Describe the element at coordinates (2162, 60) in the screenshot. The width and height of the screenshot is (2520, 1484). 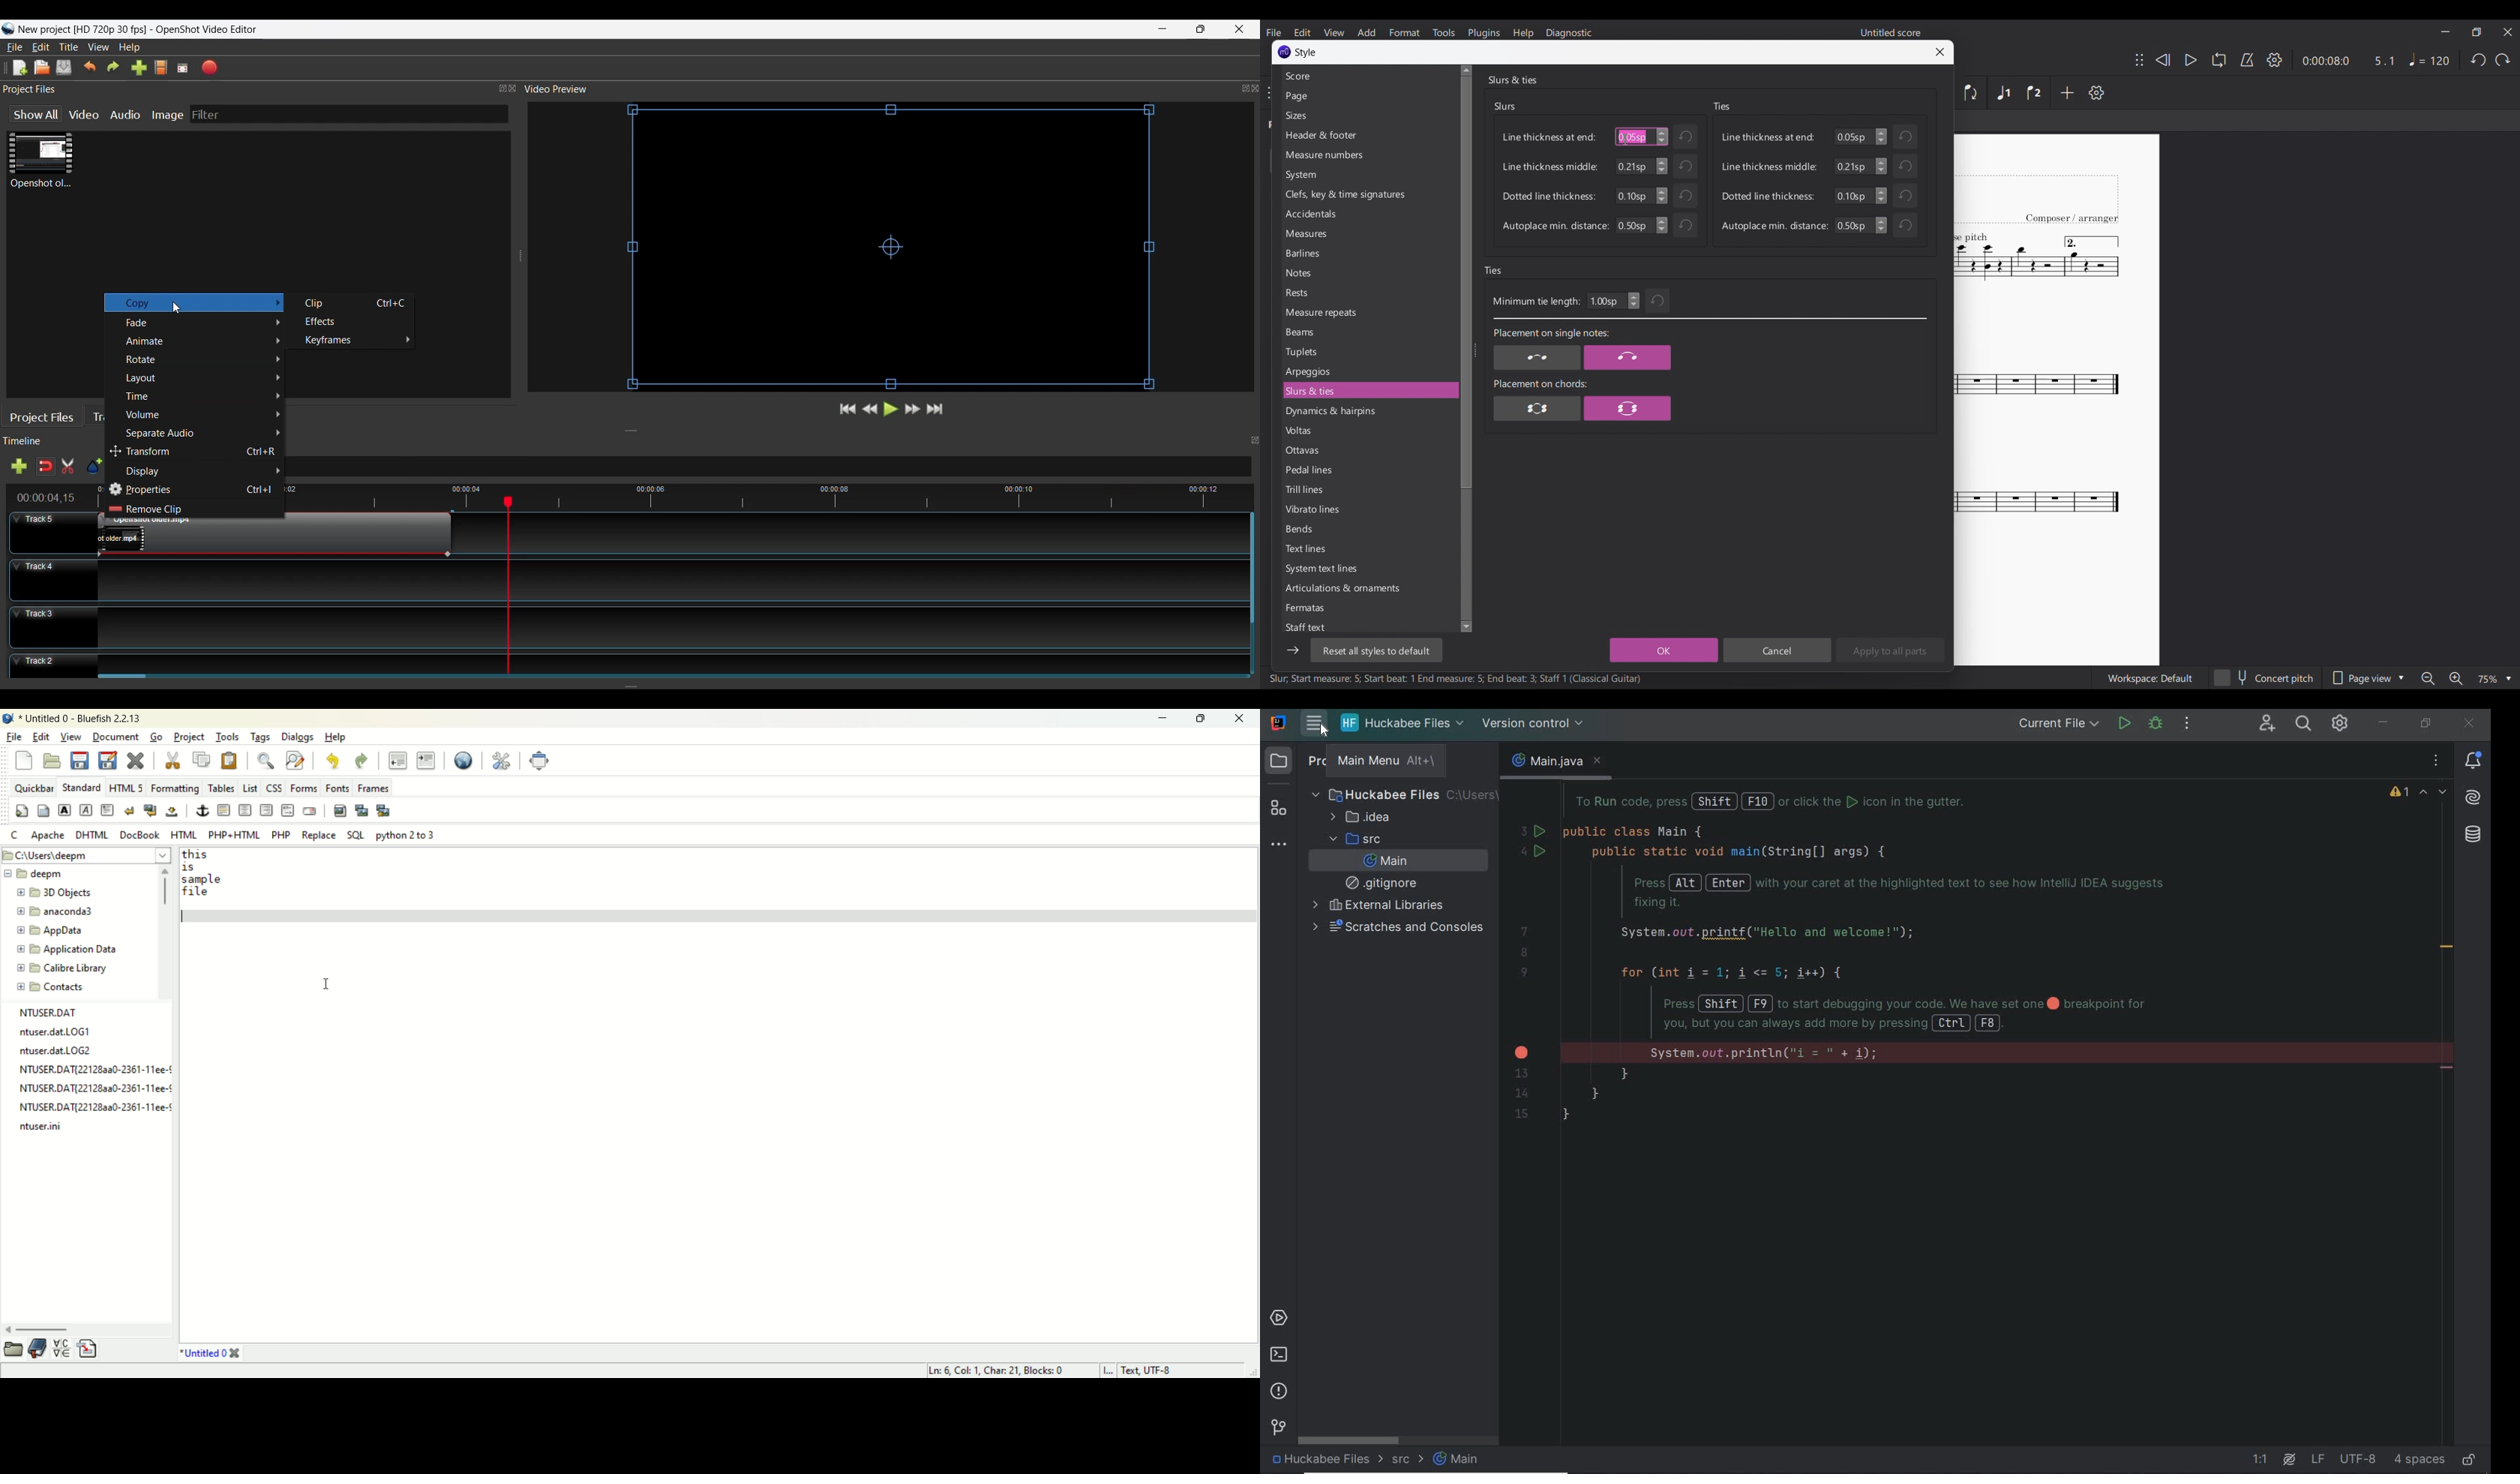
I see `Rewind` at that location.